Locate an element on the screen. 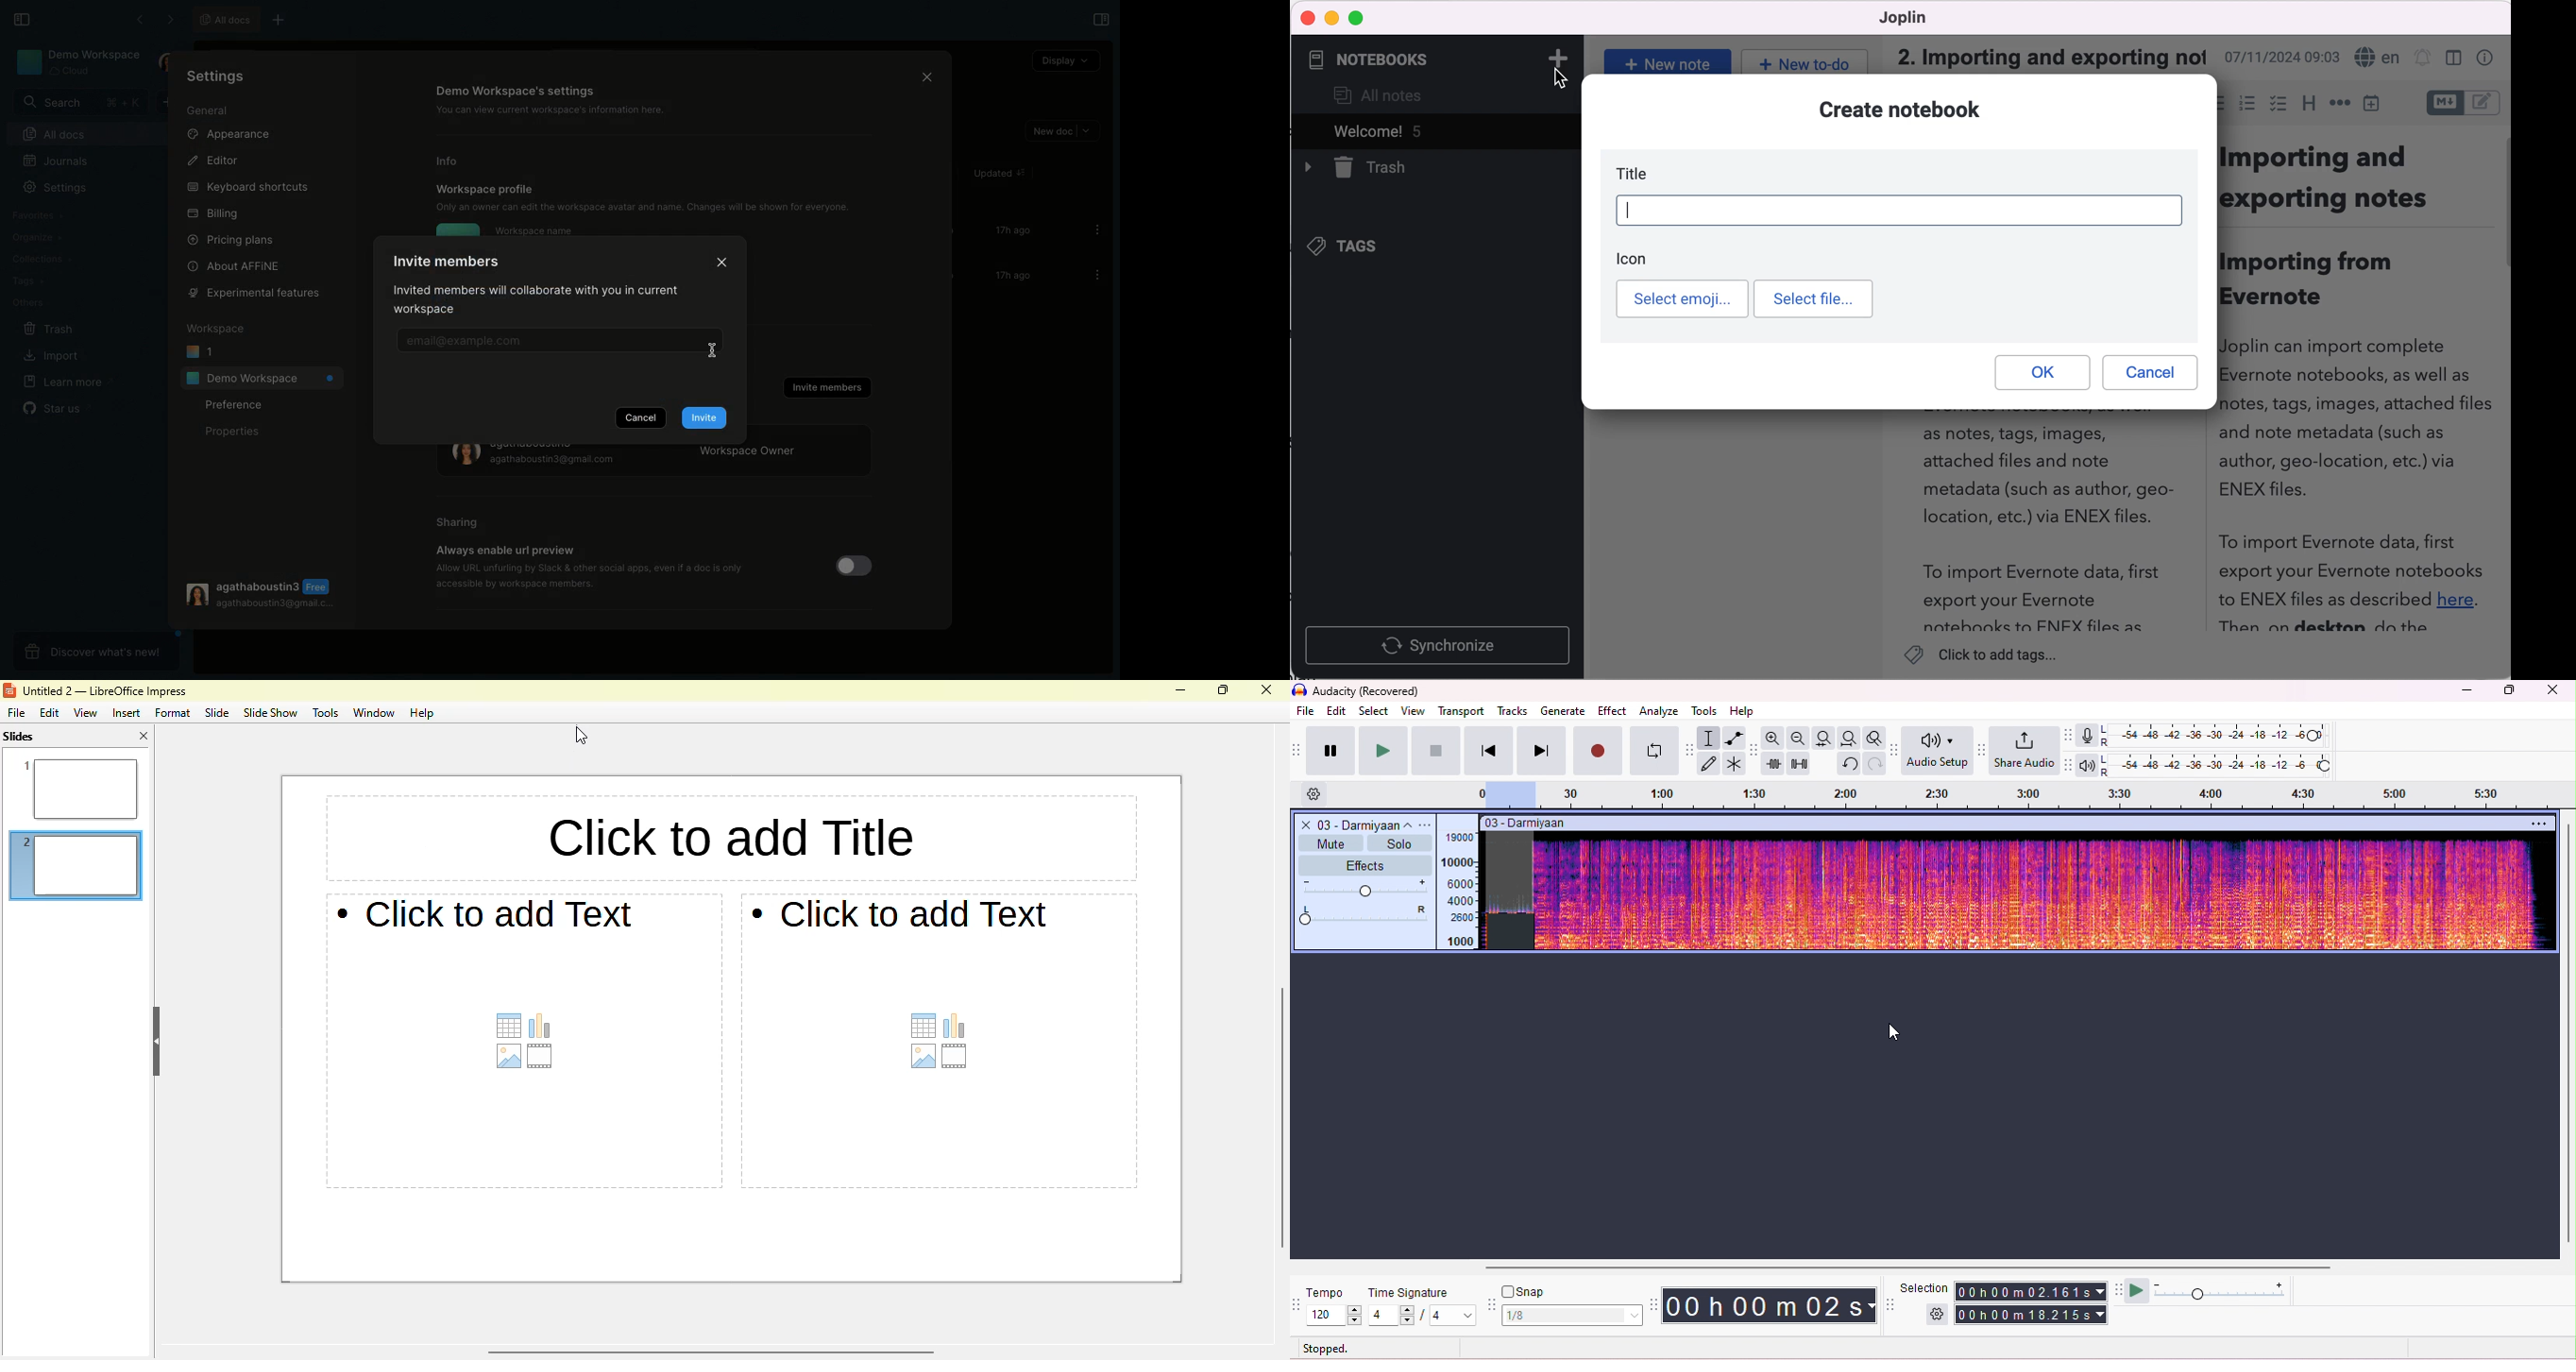  Keyboard shortcuts is located at coordinates (248, 184).